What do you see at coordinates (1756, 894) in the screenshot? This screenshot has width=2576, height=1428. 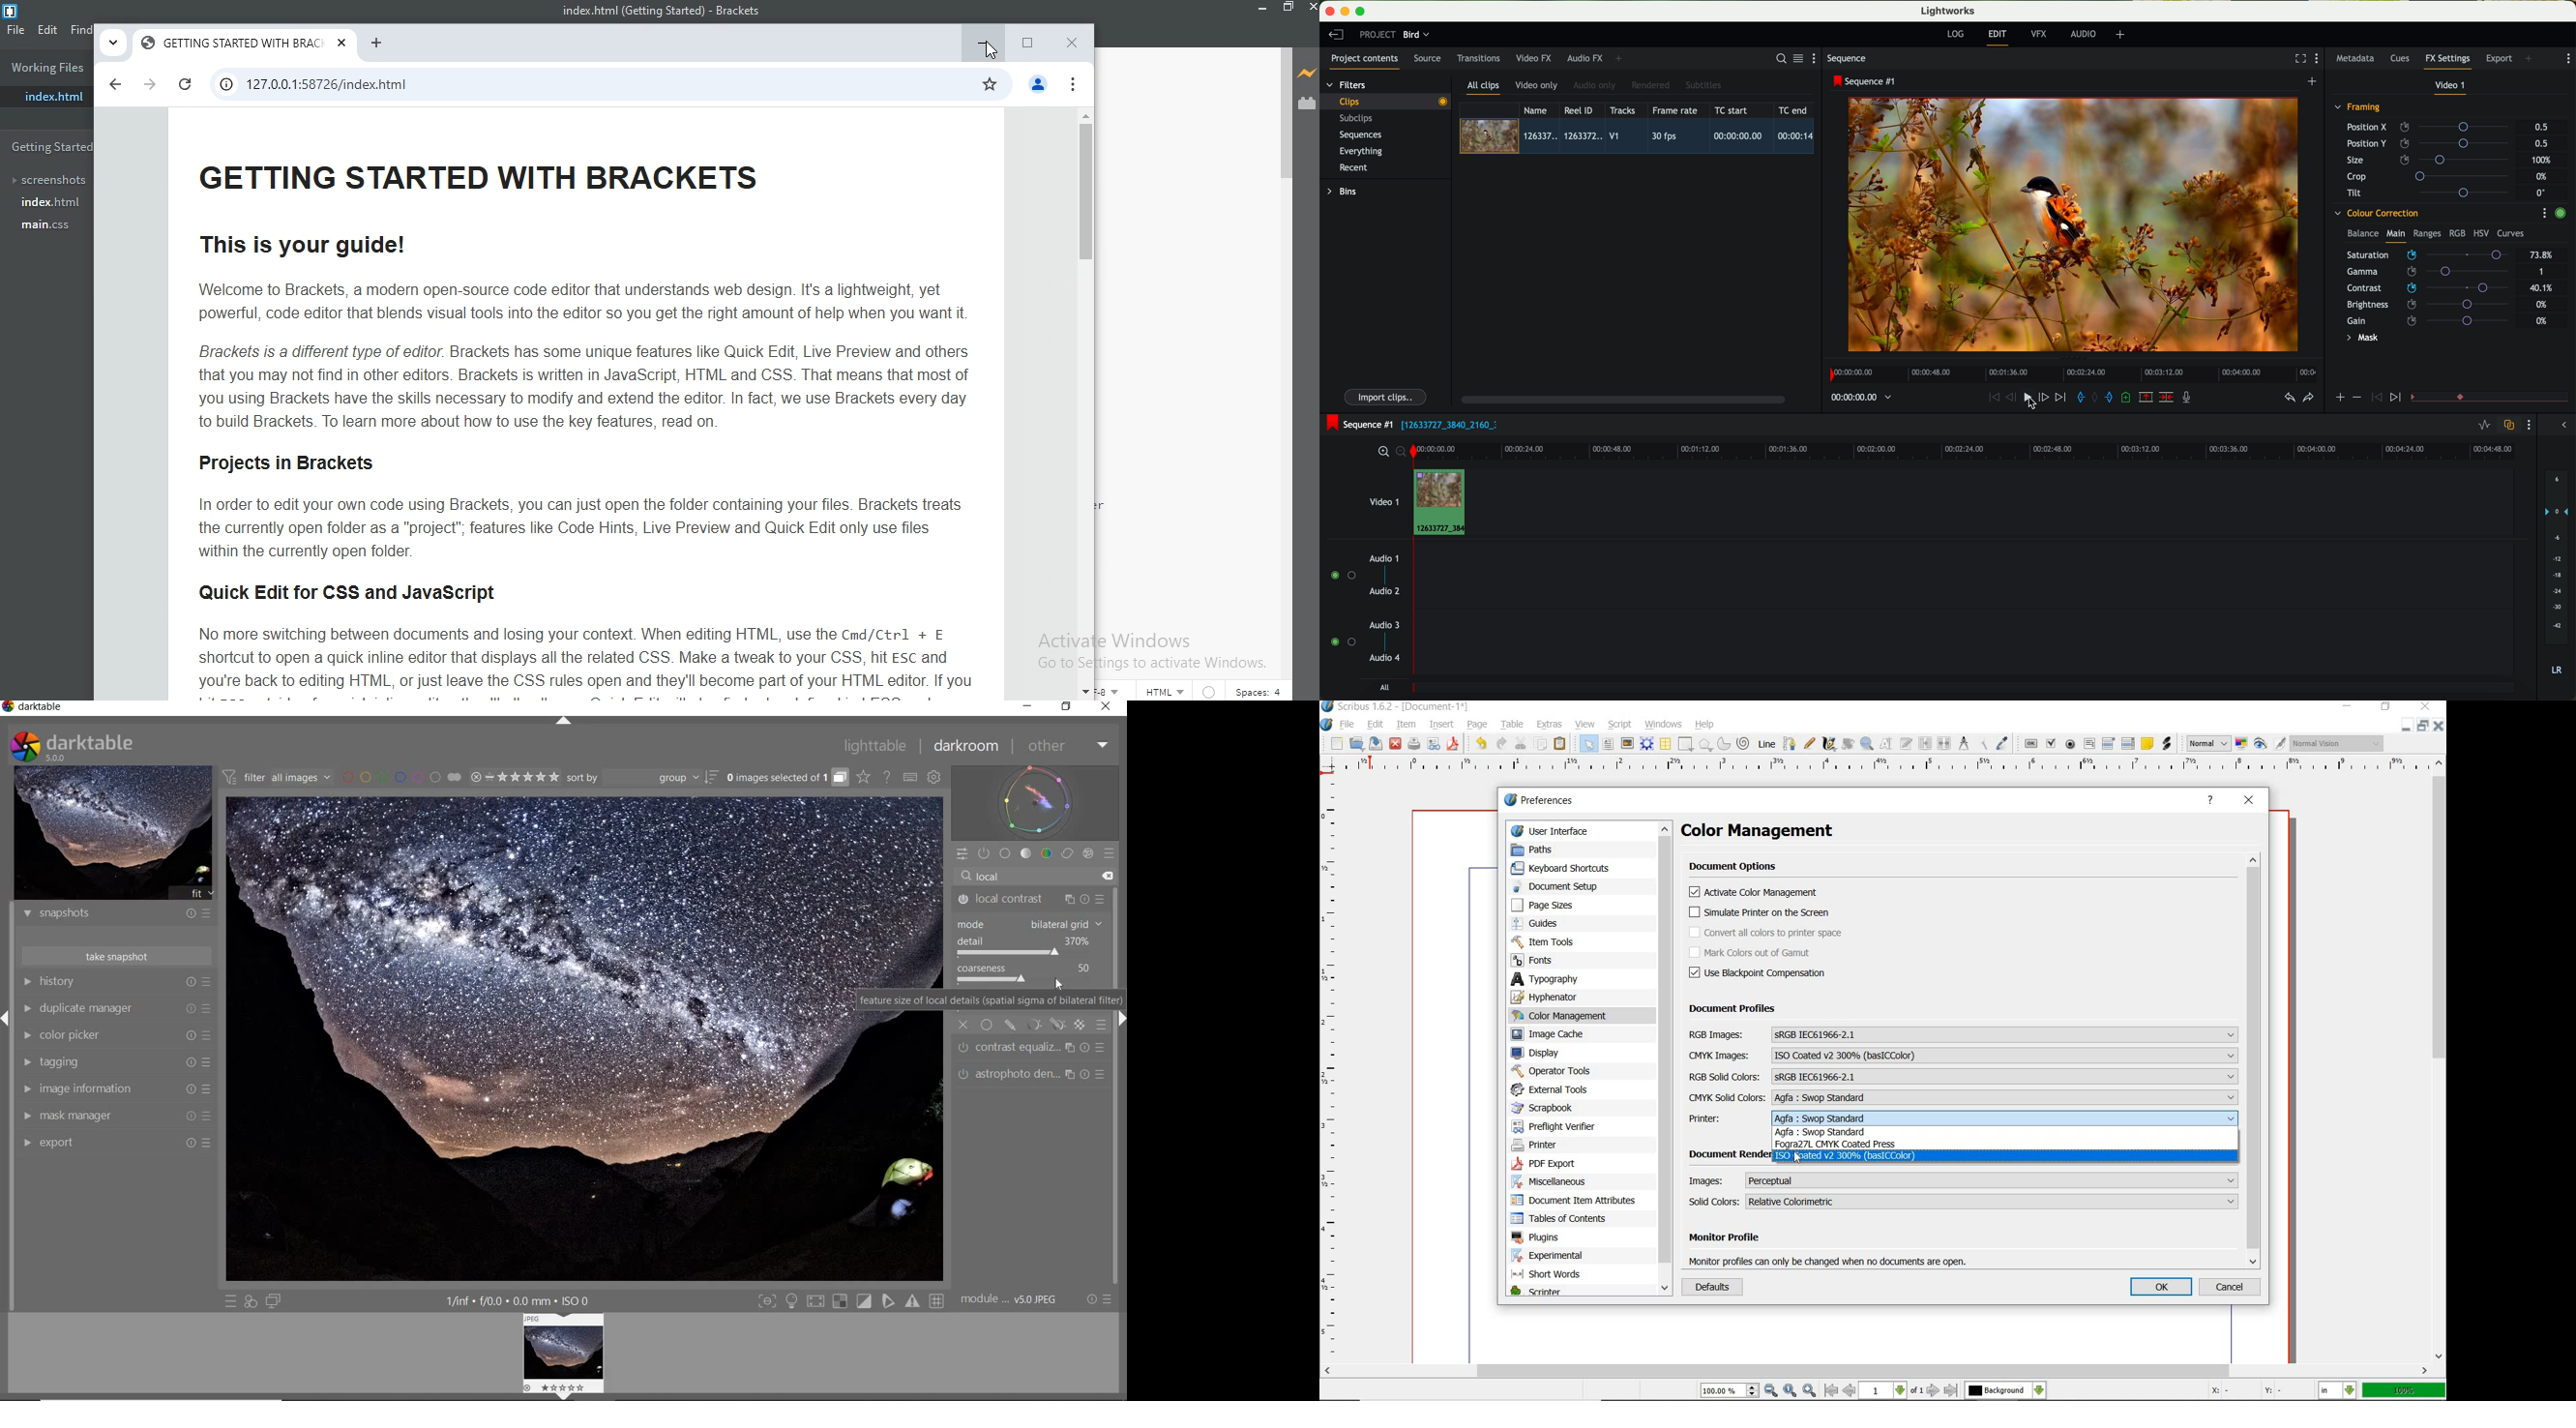 I see `activate color management` at bounding box center [1756, 894].